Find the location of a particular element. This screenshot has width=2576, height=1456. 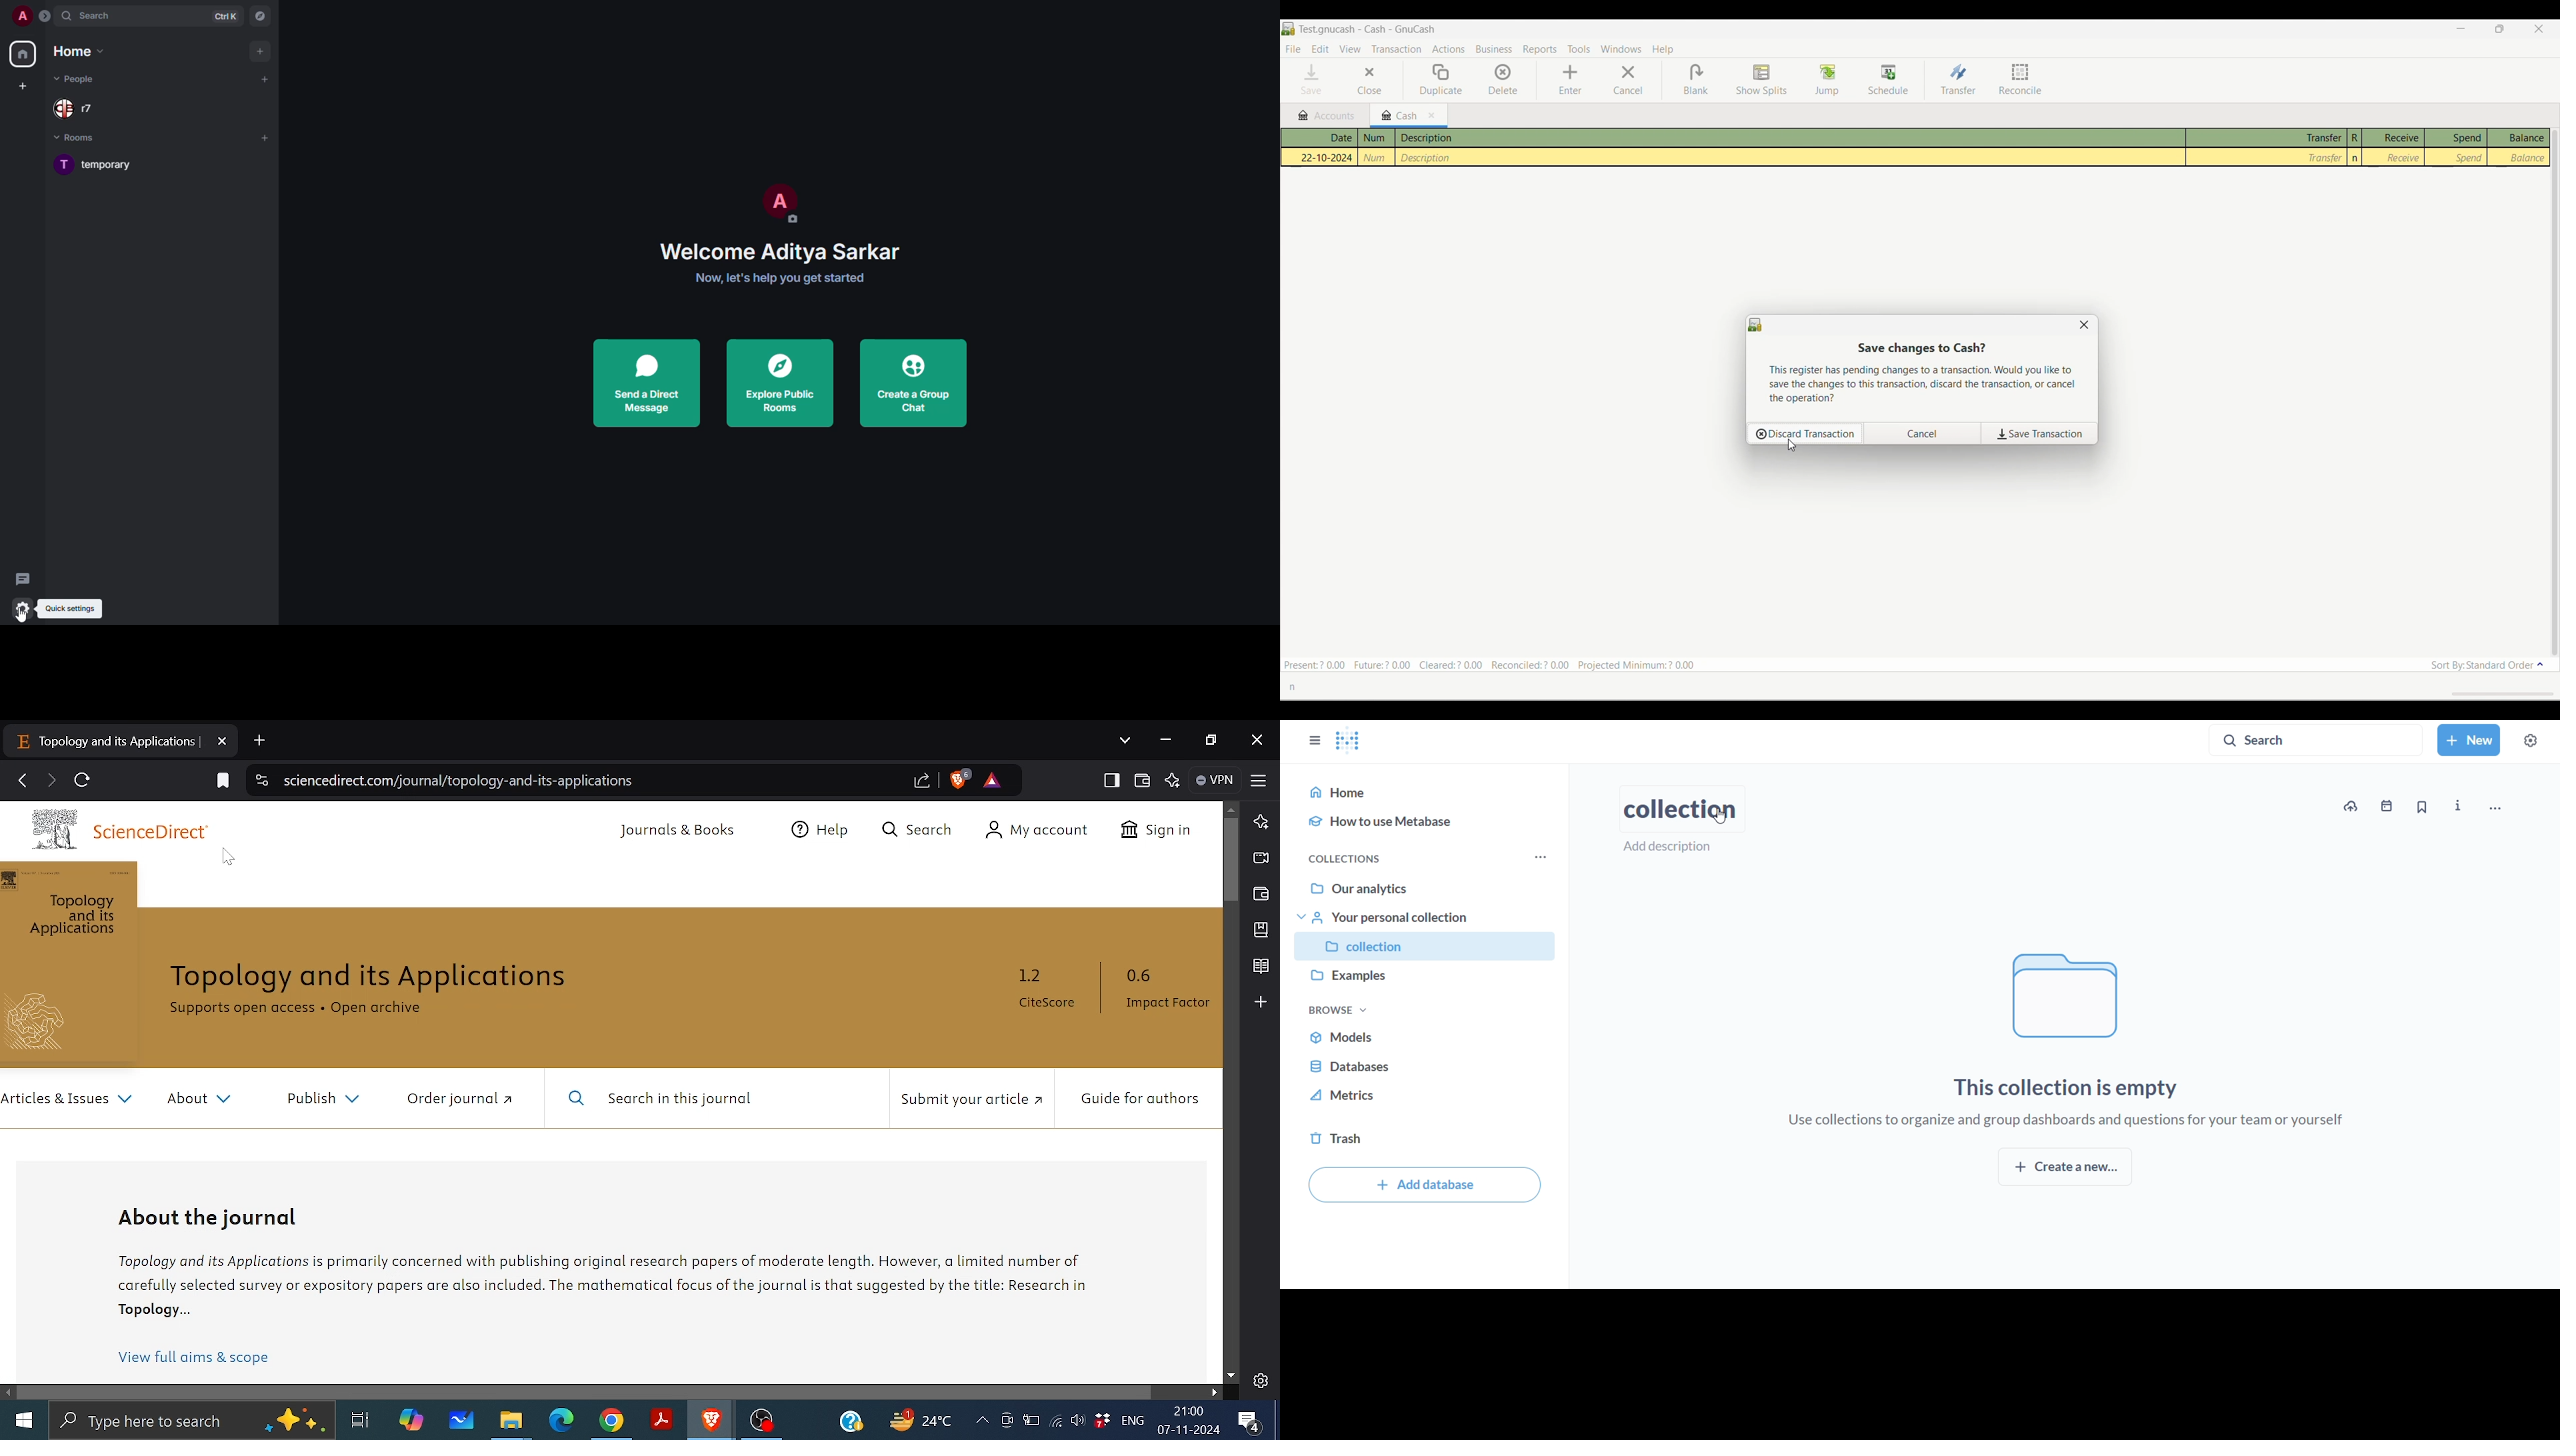

Save transaction is located at coordinates (2039, 433).